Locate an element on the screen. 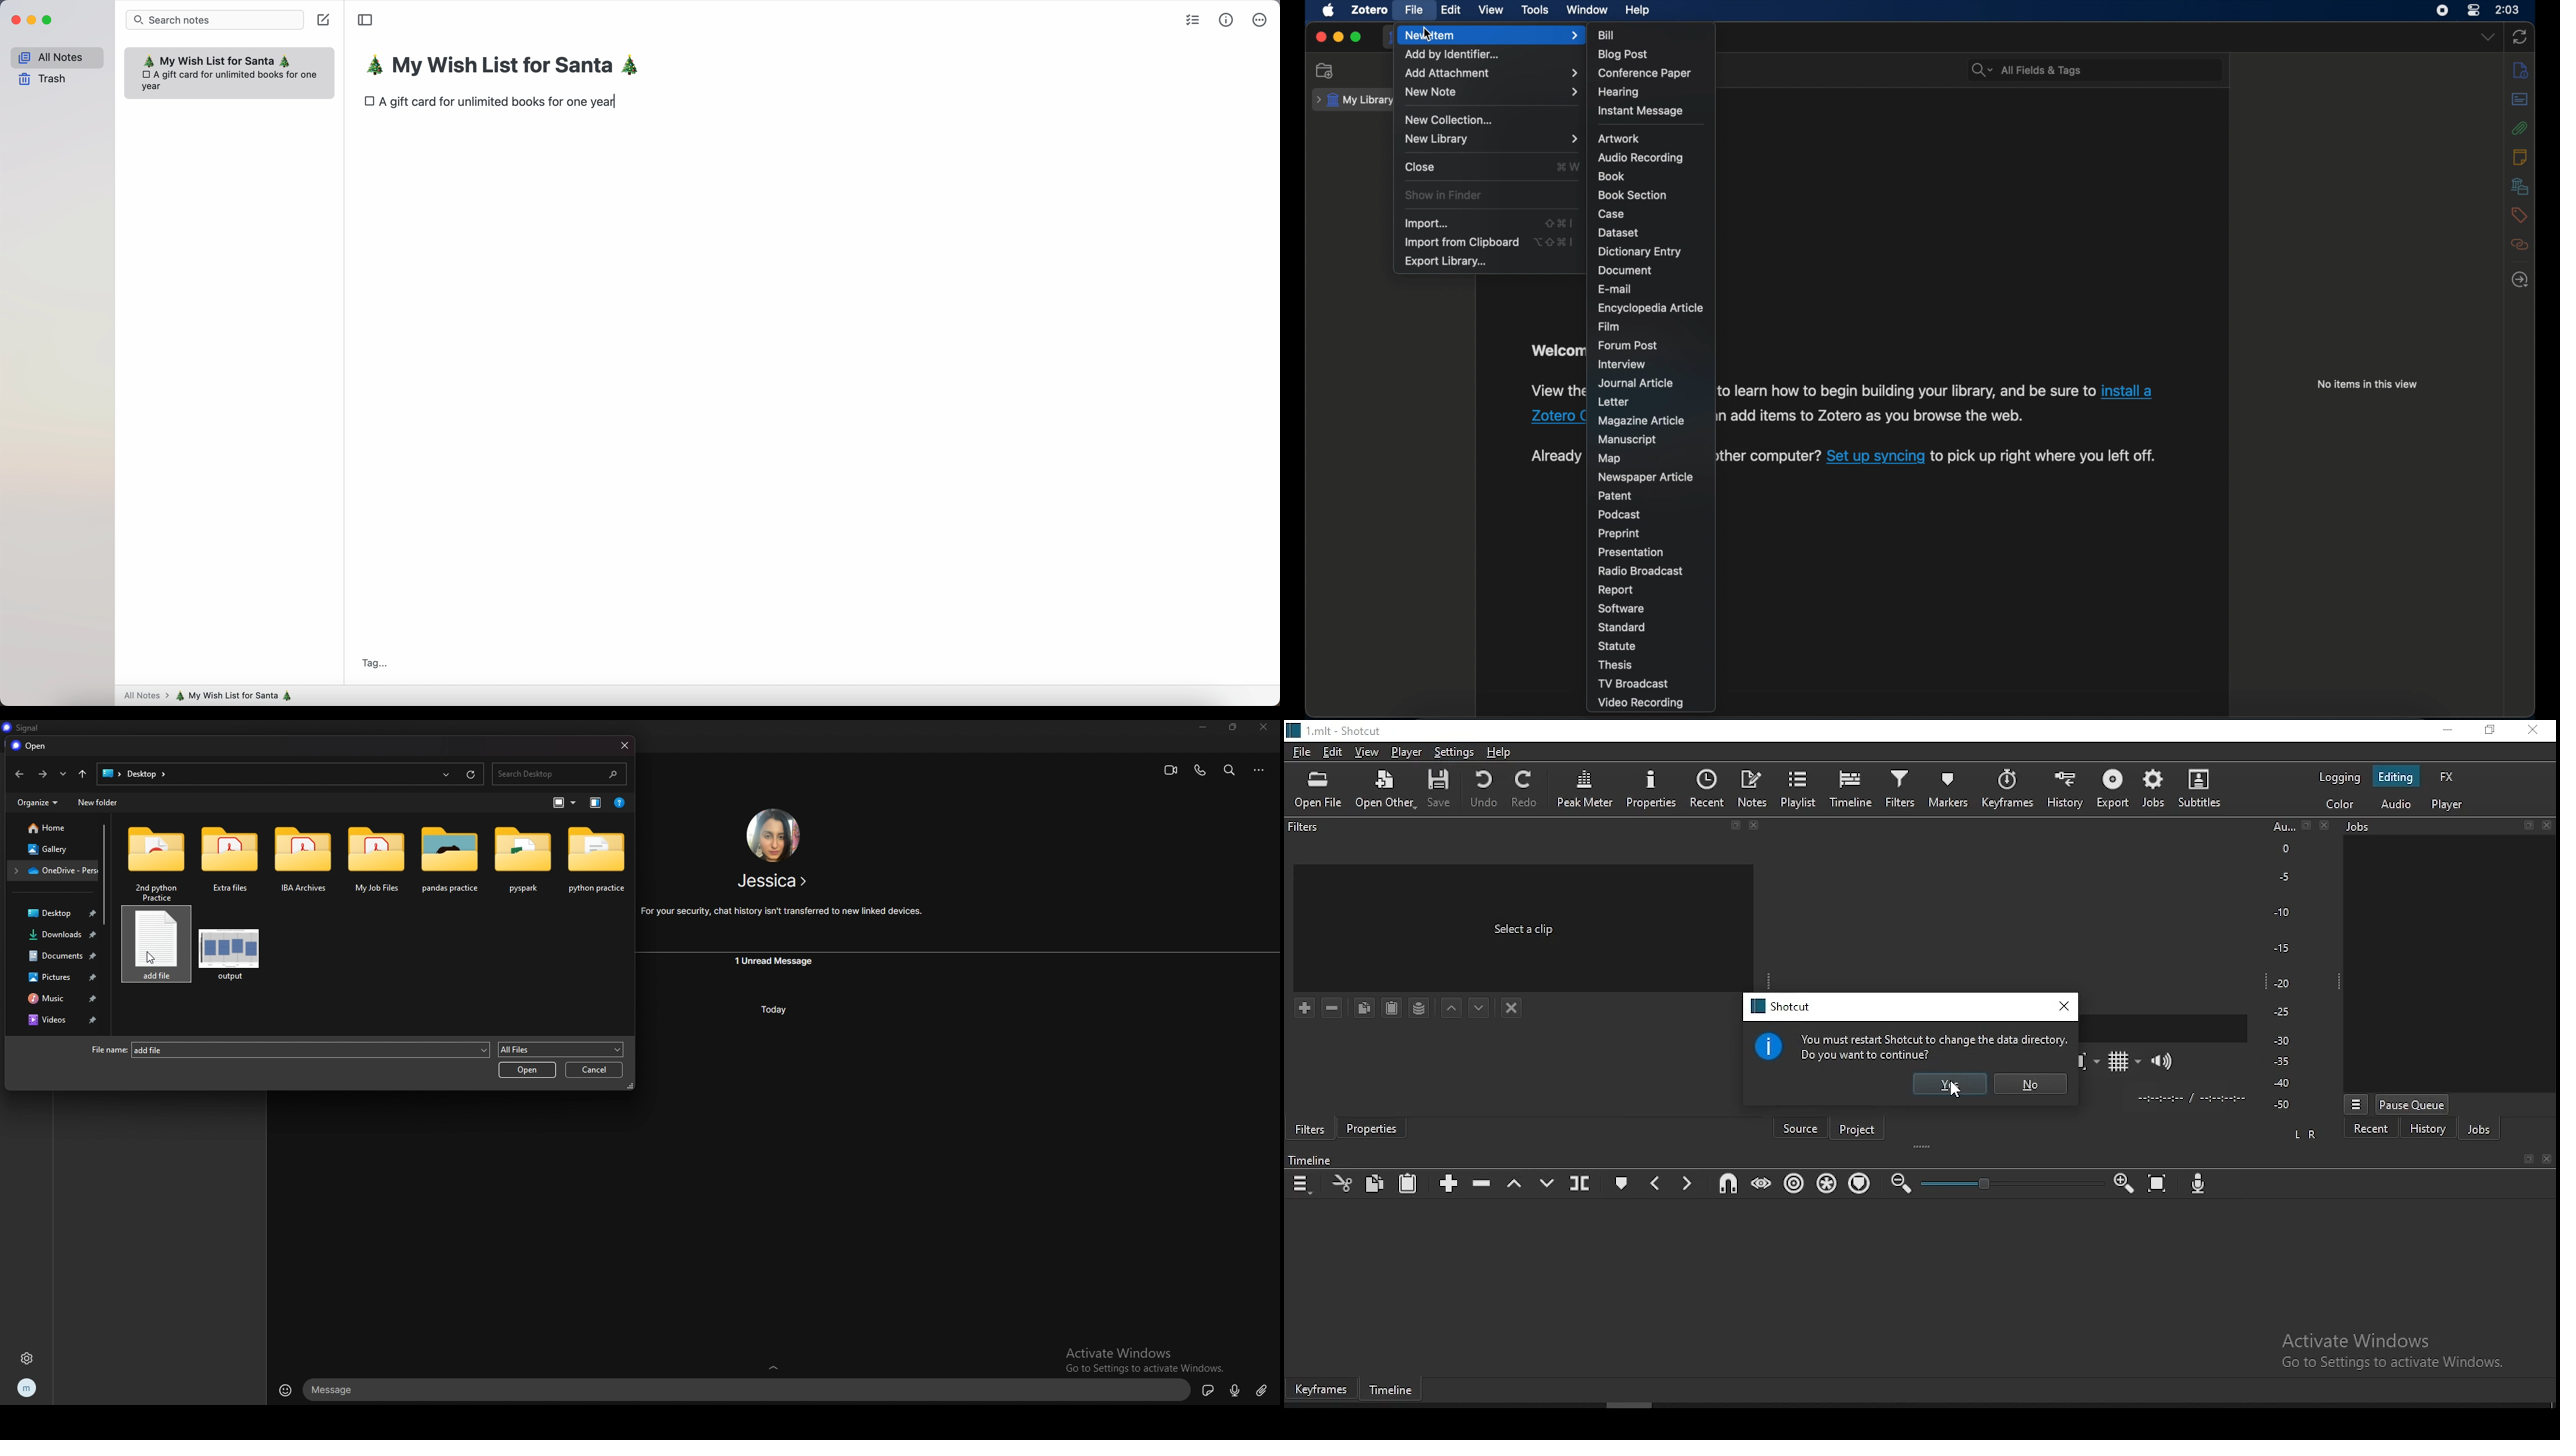  save a filter set is located at coordinates (1419, 1008).